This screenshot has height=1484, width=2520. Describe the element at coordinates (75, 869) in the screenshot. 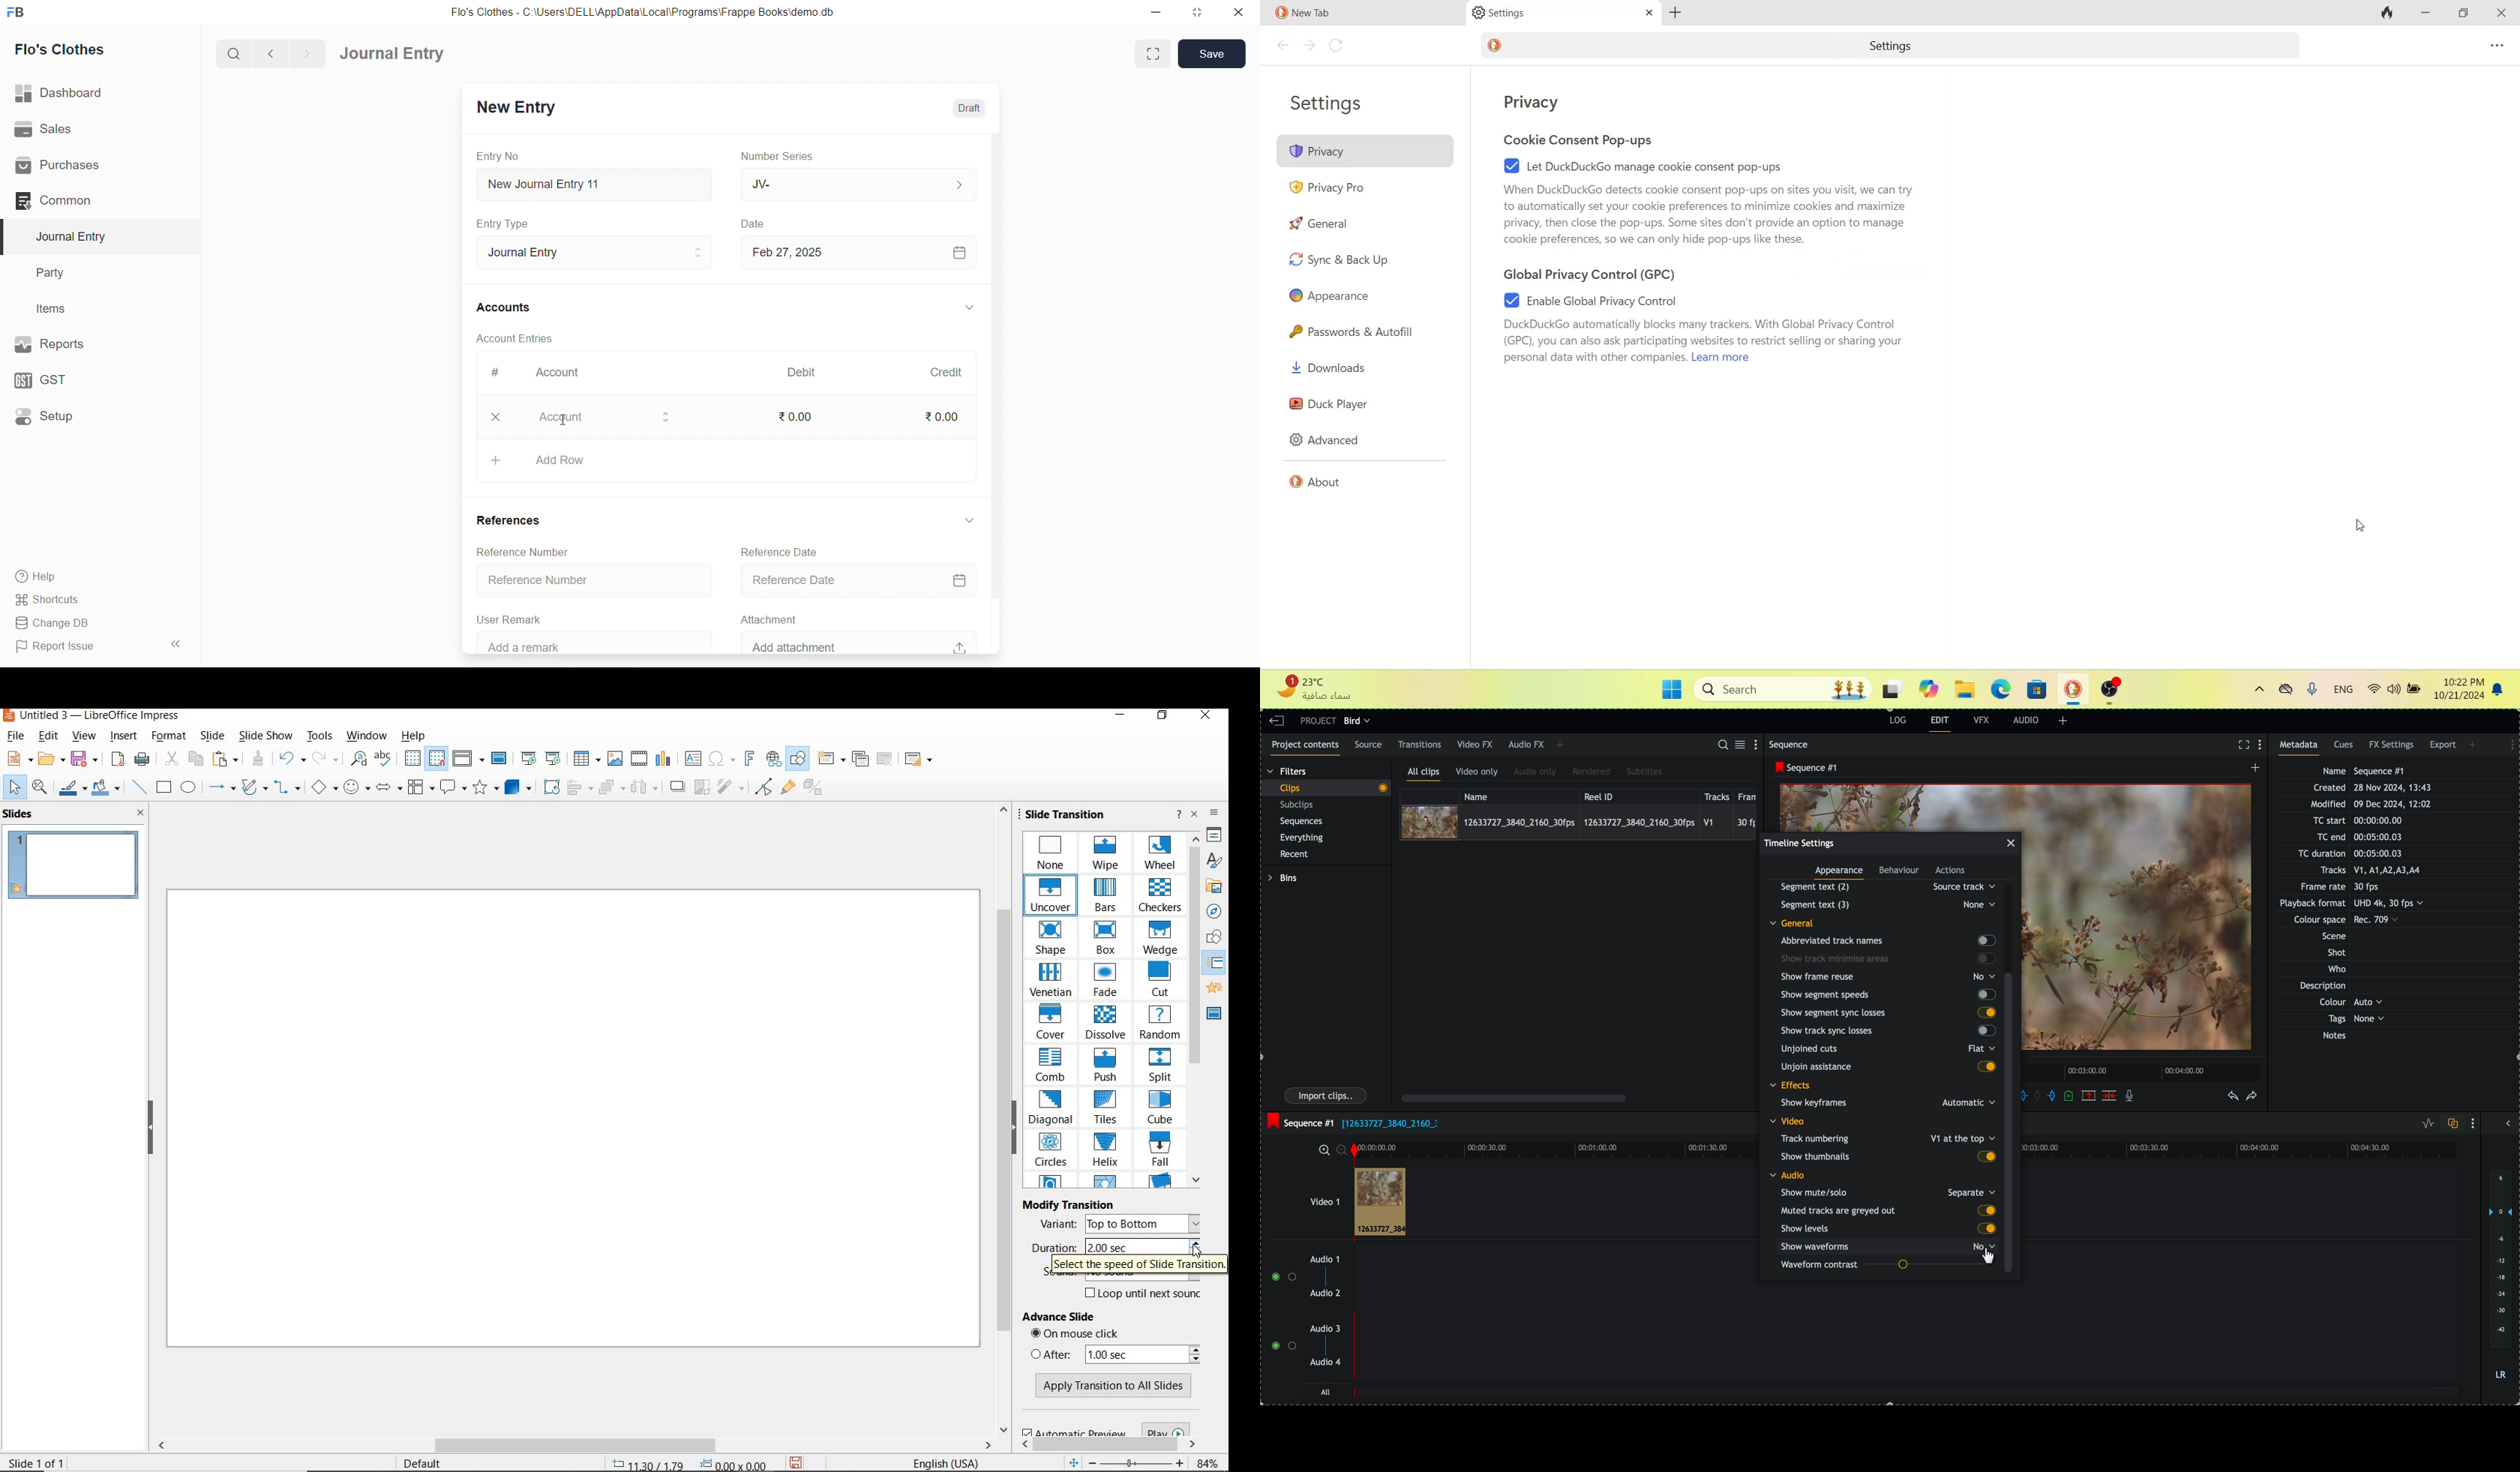

I see `SLIDE1` at that location.